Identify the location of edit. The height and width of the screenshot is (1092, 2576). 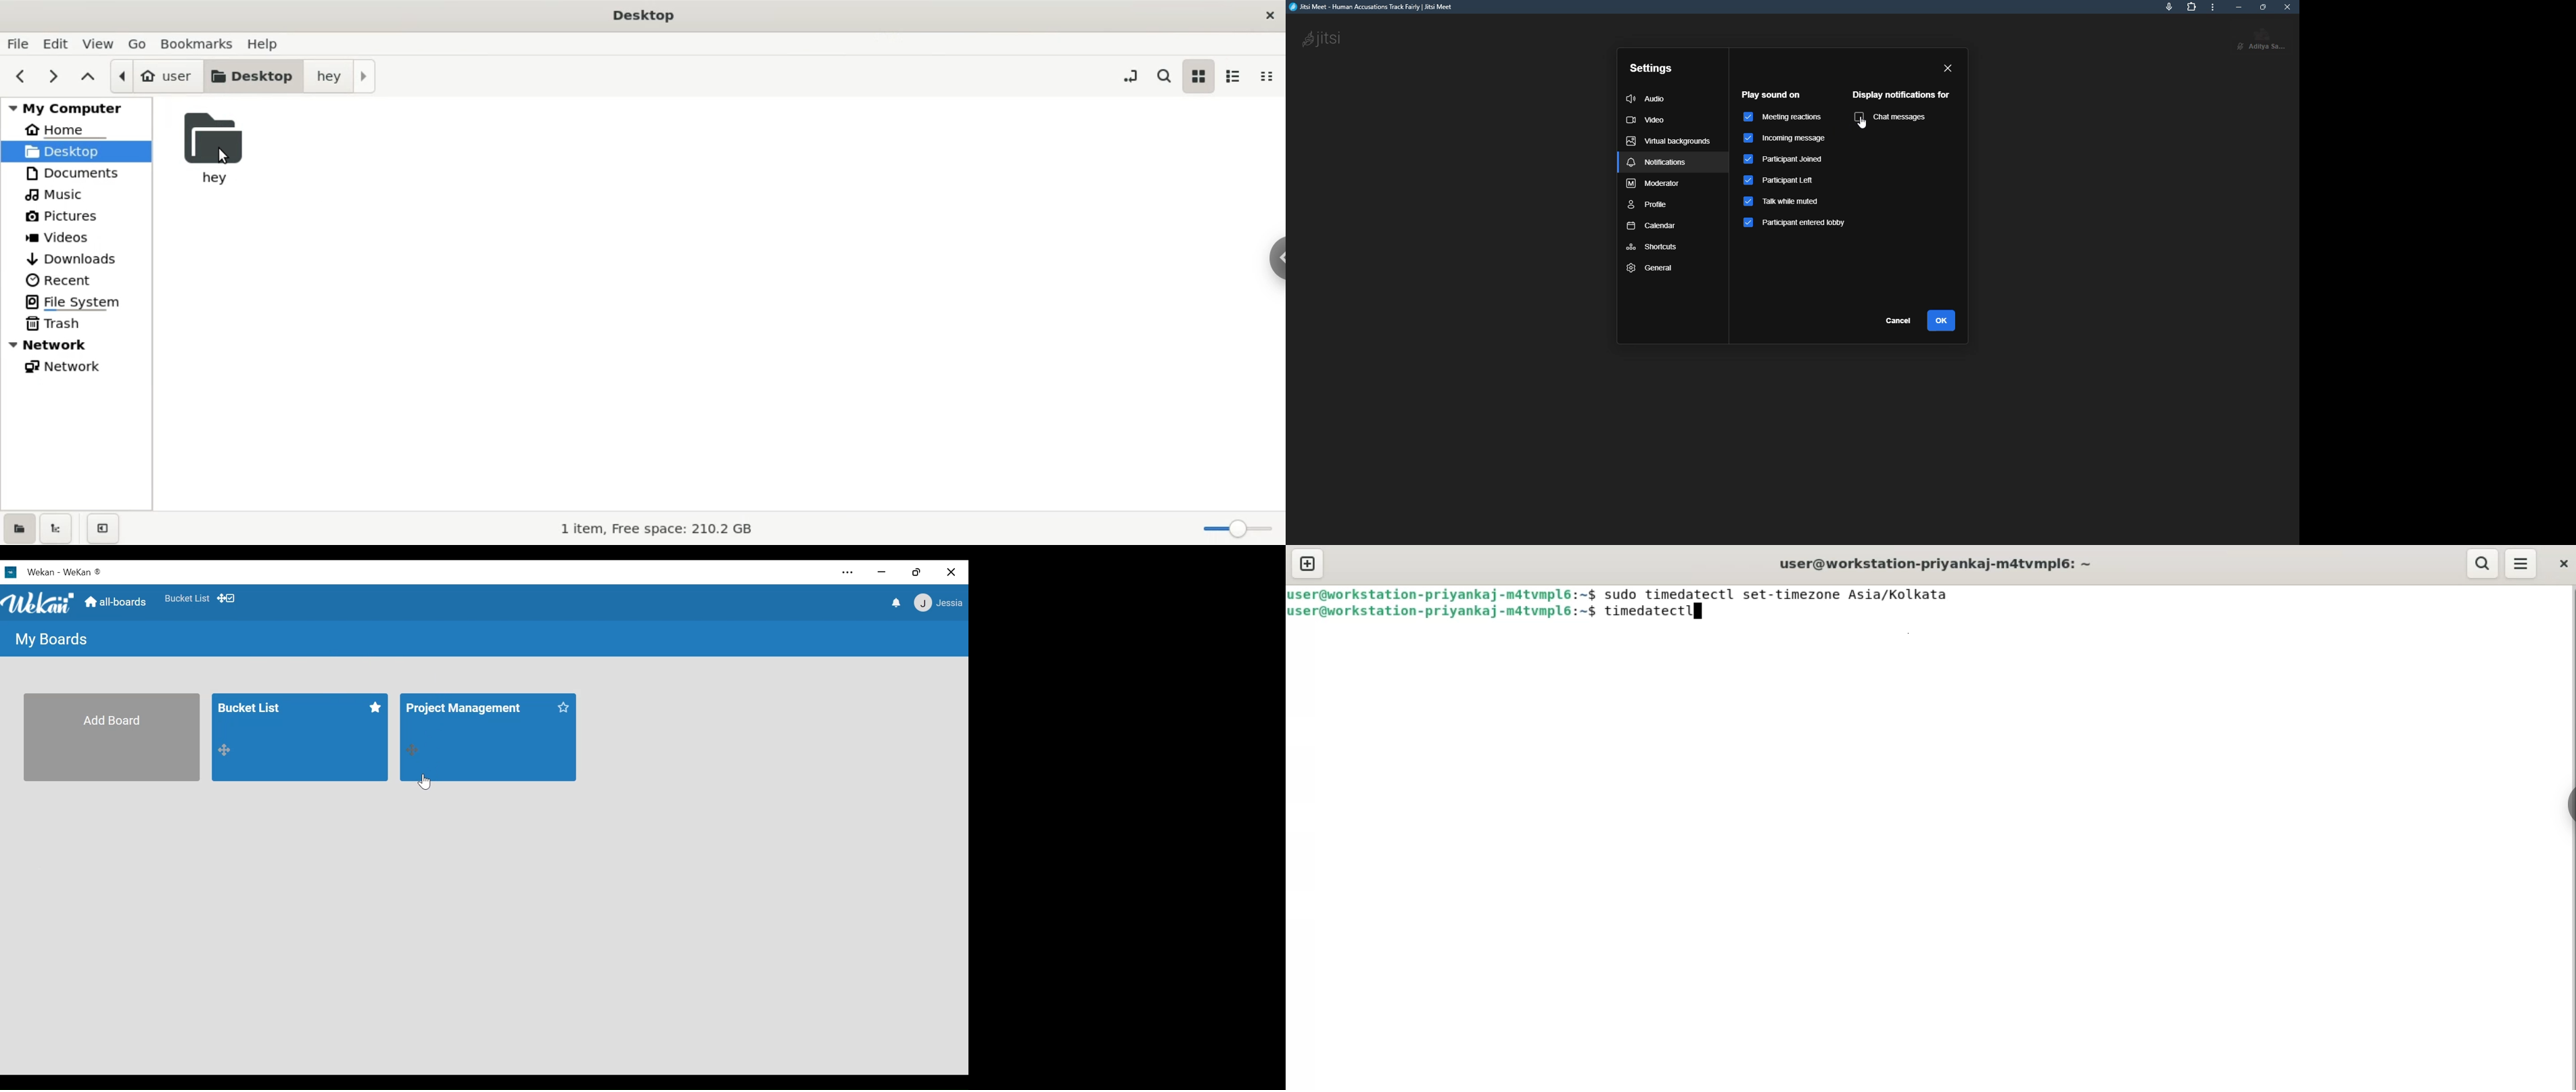
(56, 44).